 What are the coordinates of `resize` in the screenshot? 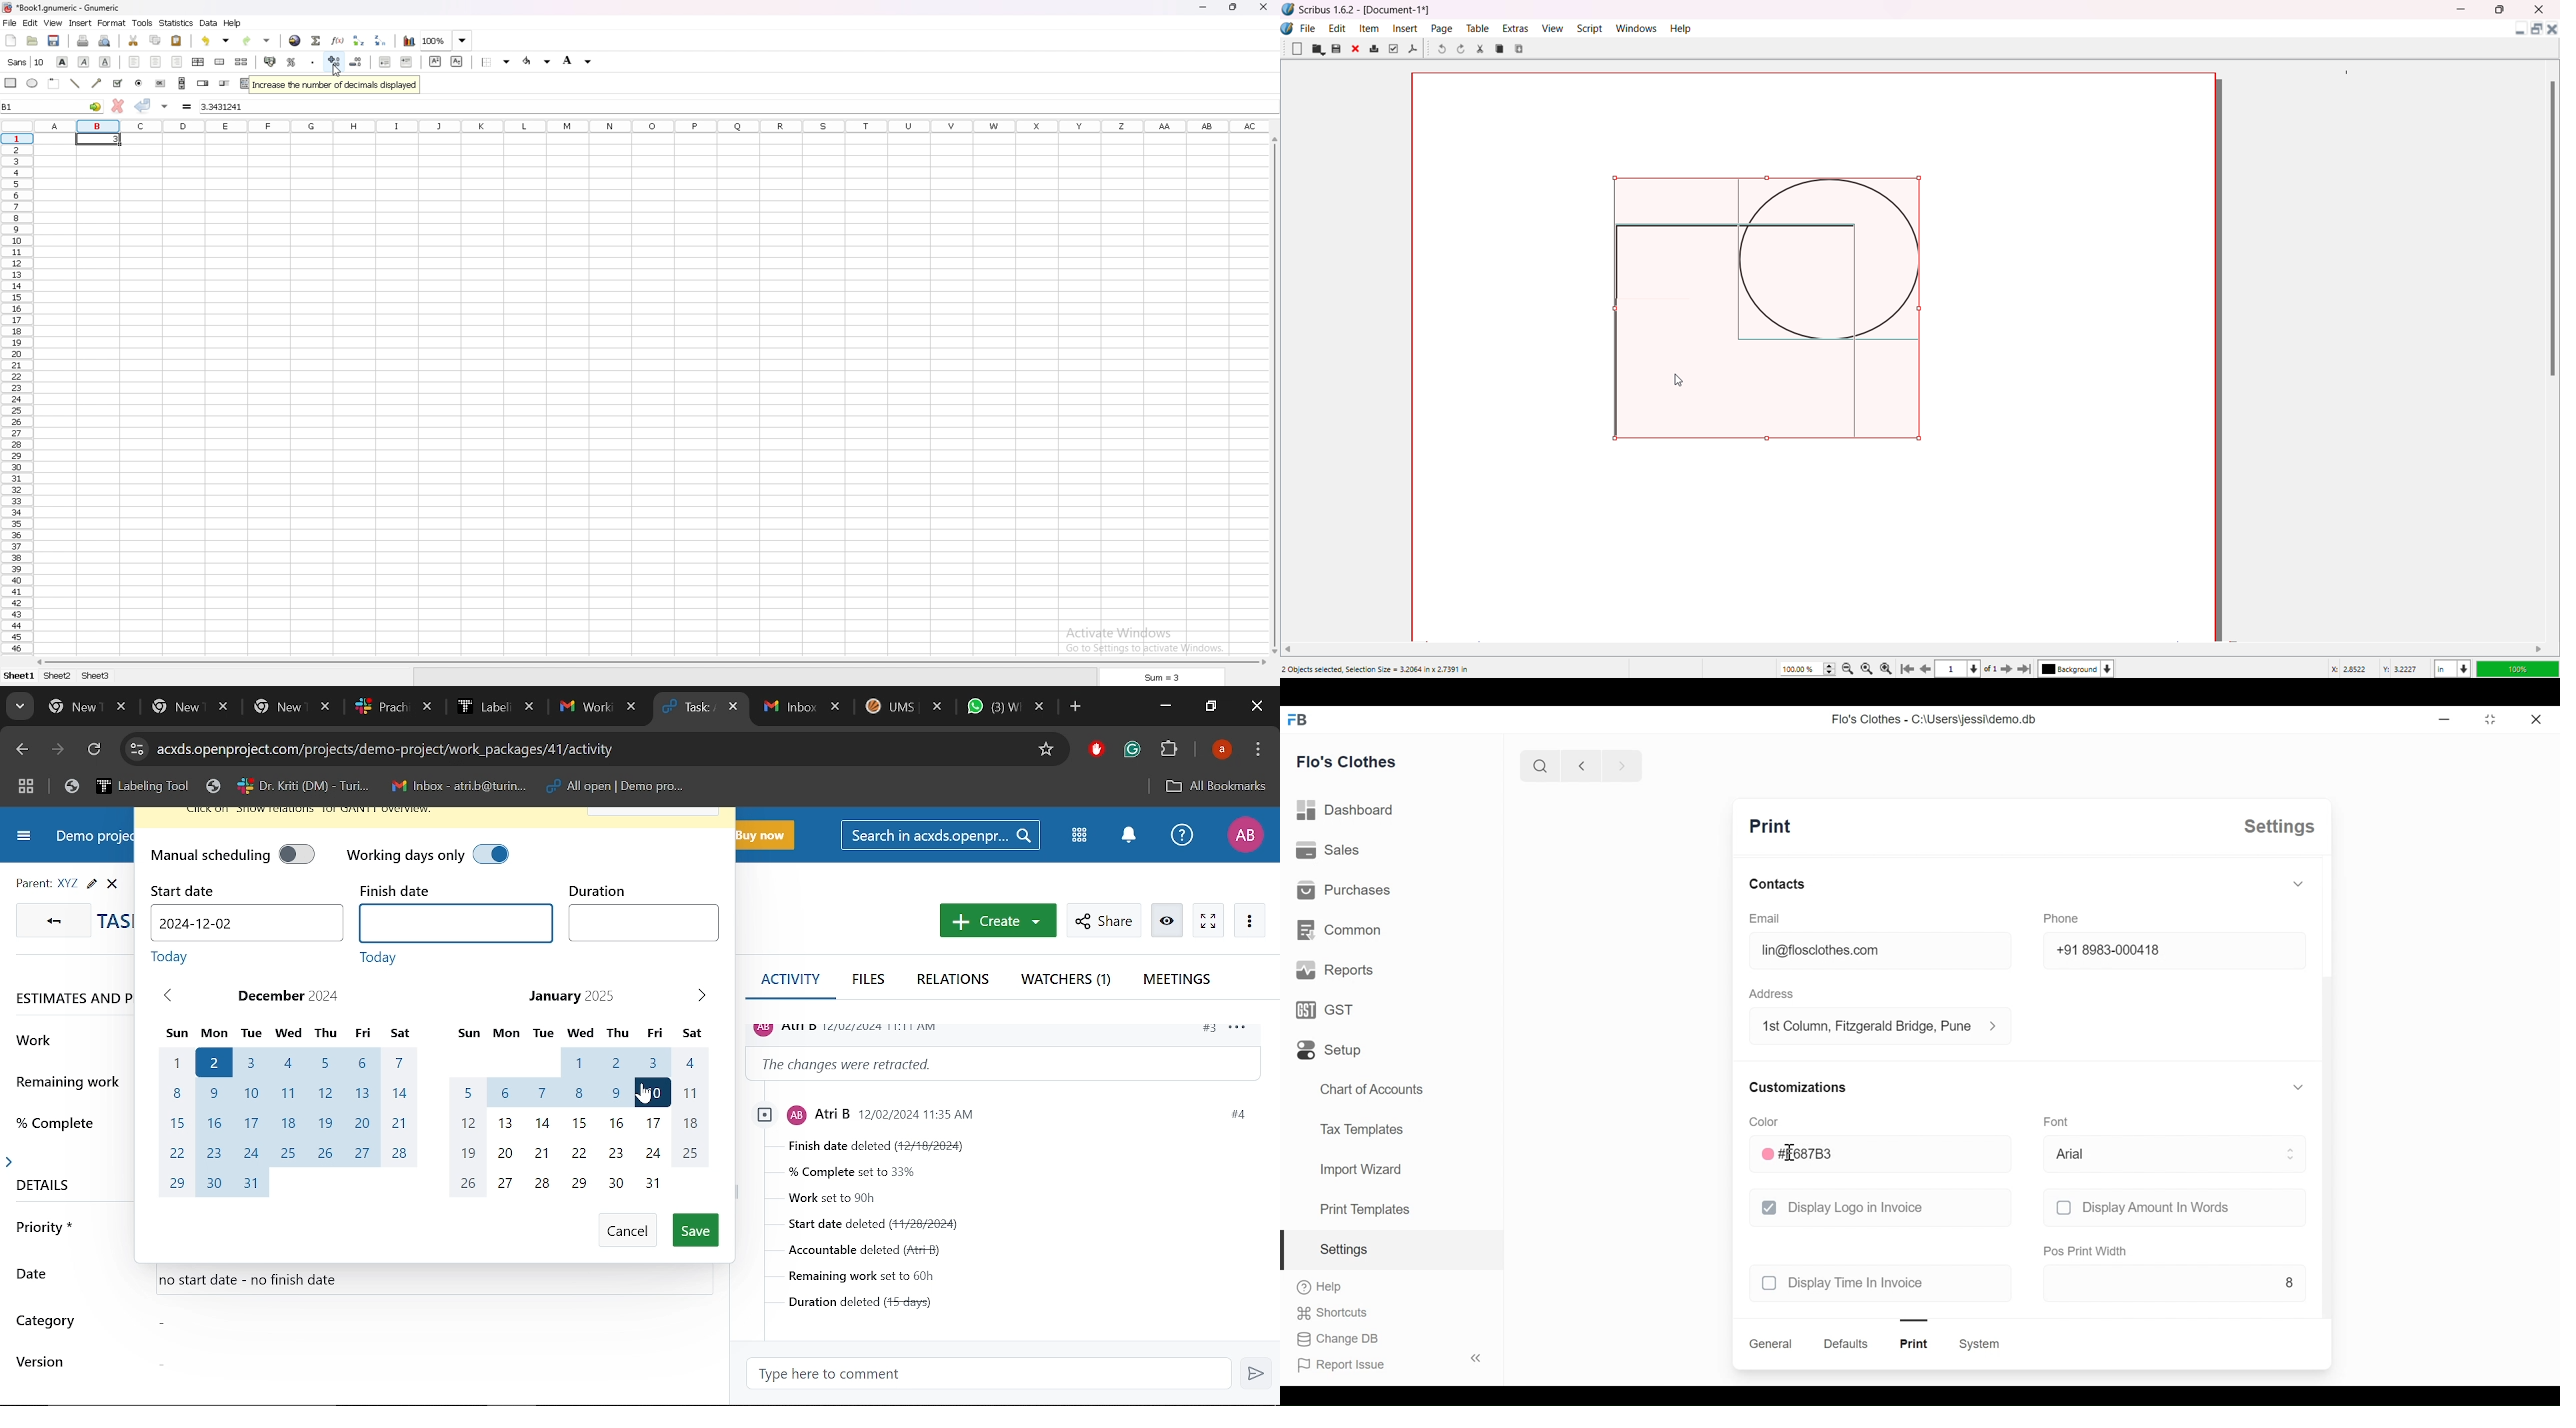 It's located at (1235, 7).